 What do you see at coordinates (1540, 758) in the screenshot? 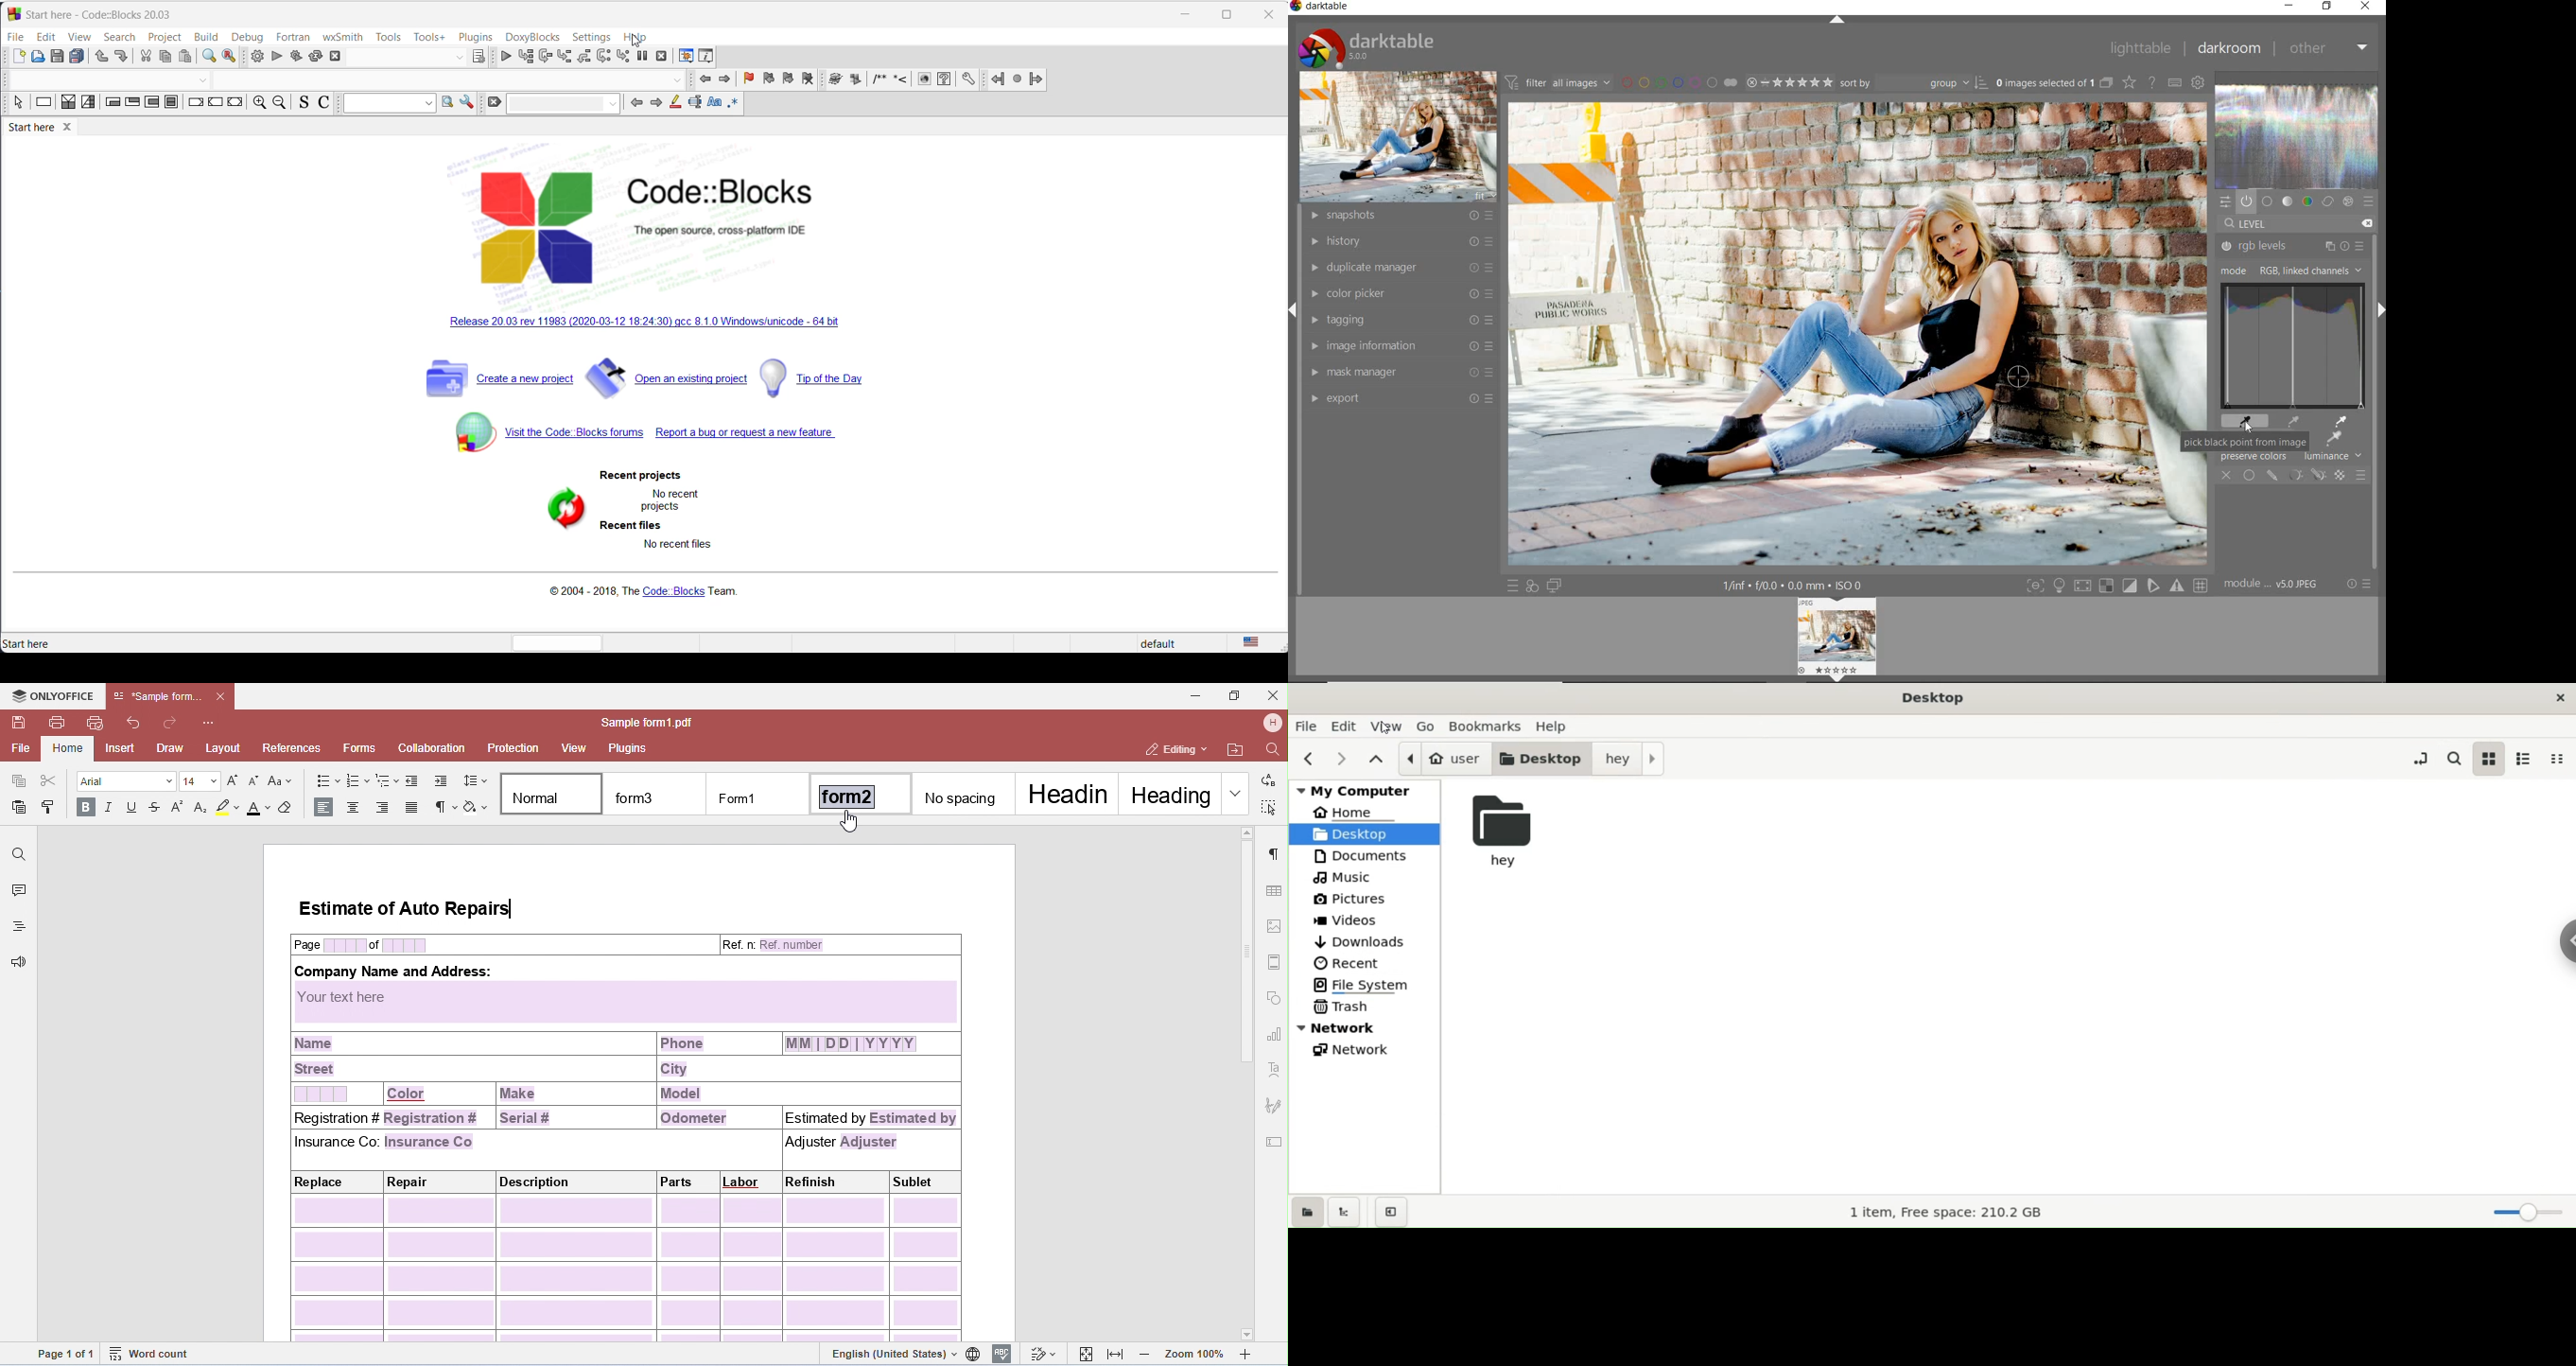
I see `desktop` at bounding box center [1540, 758].